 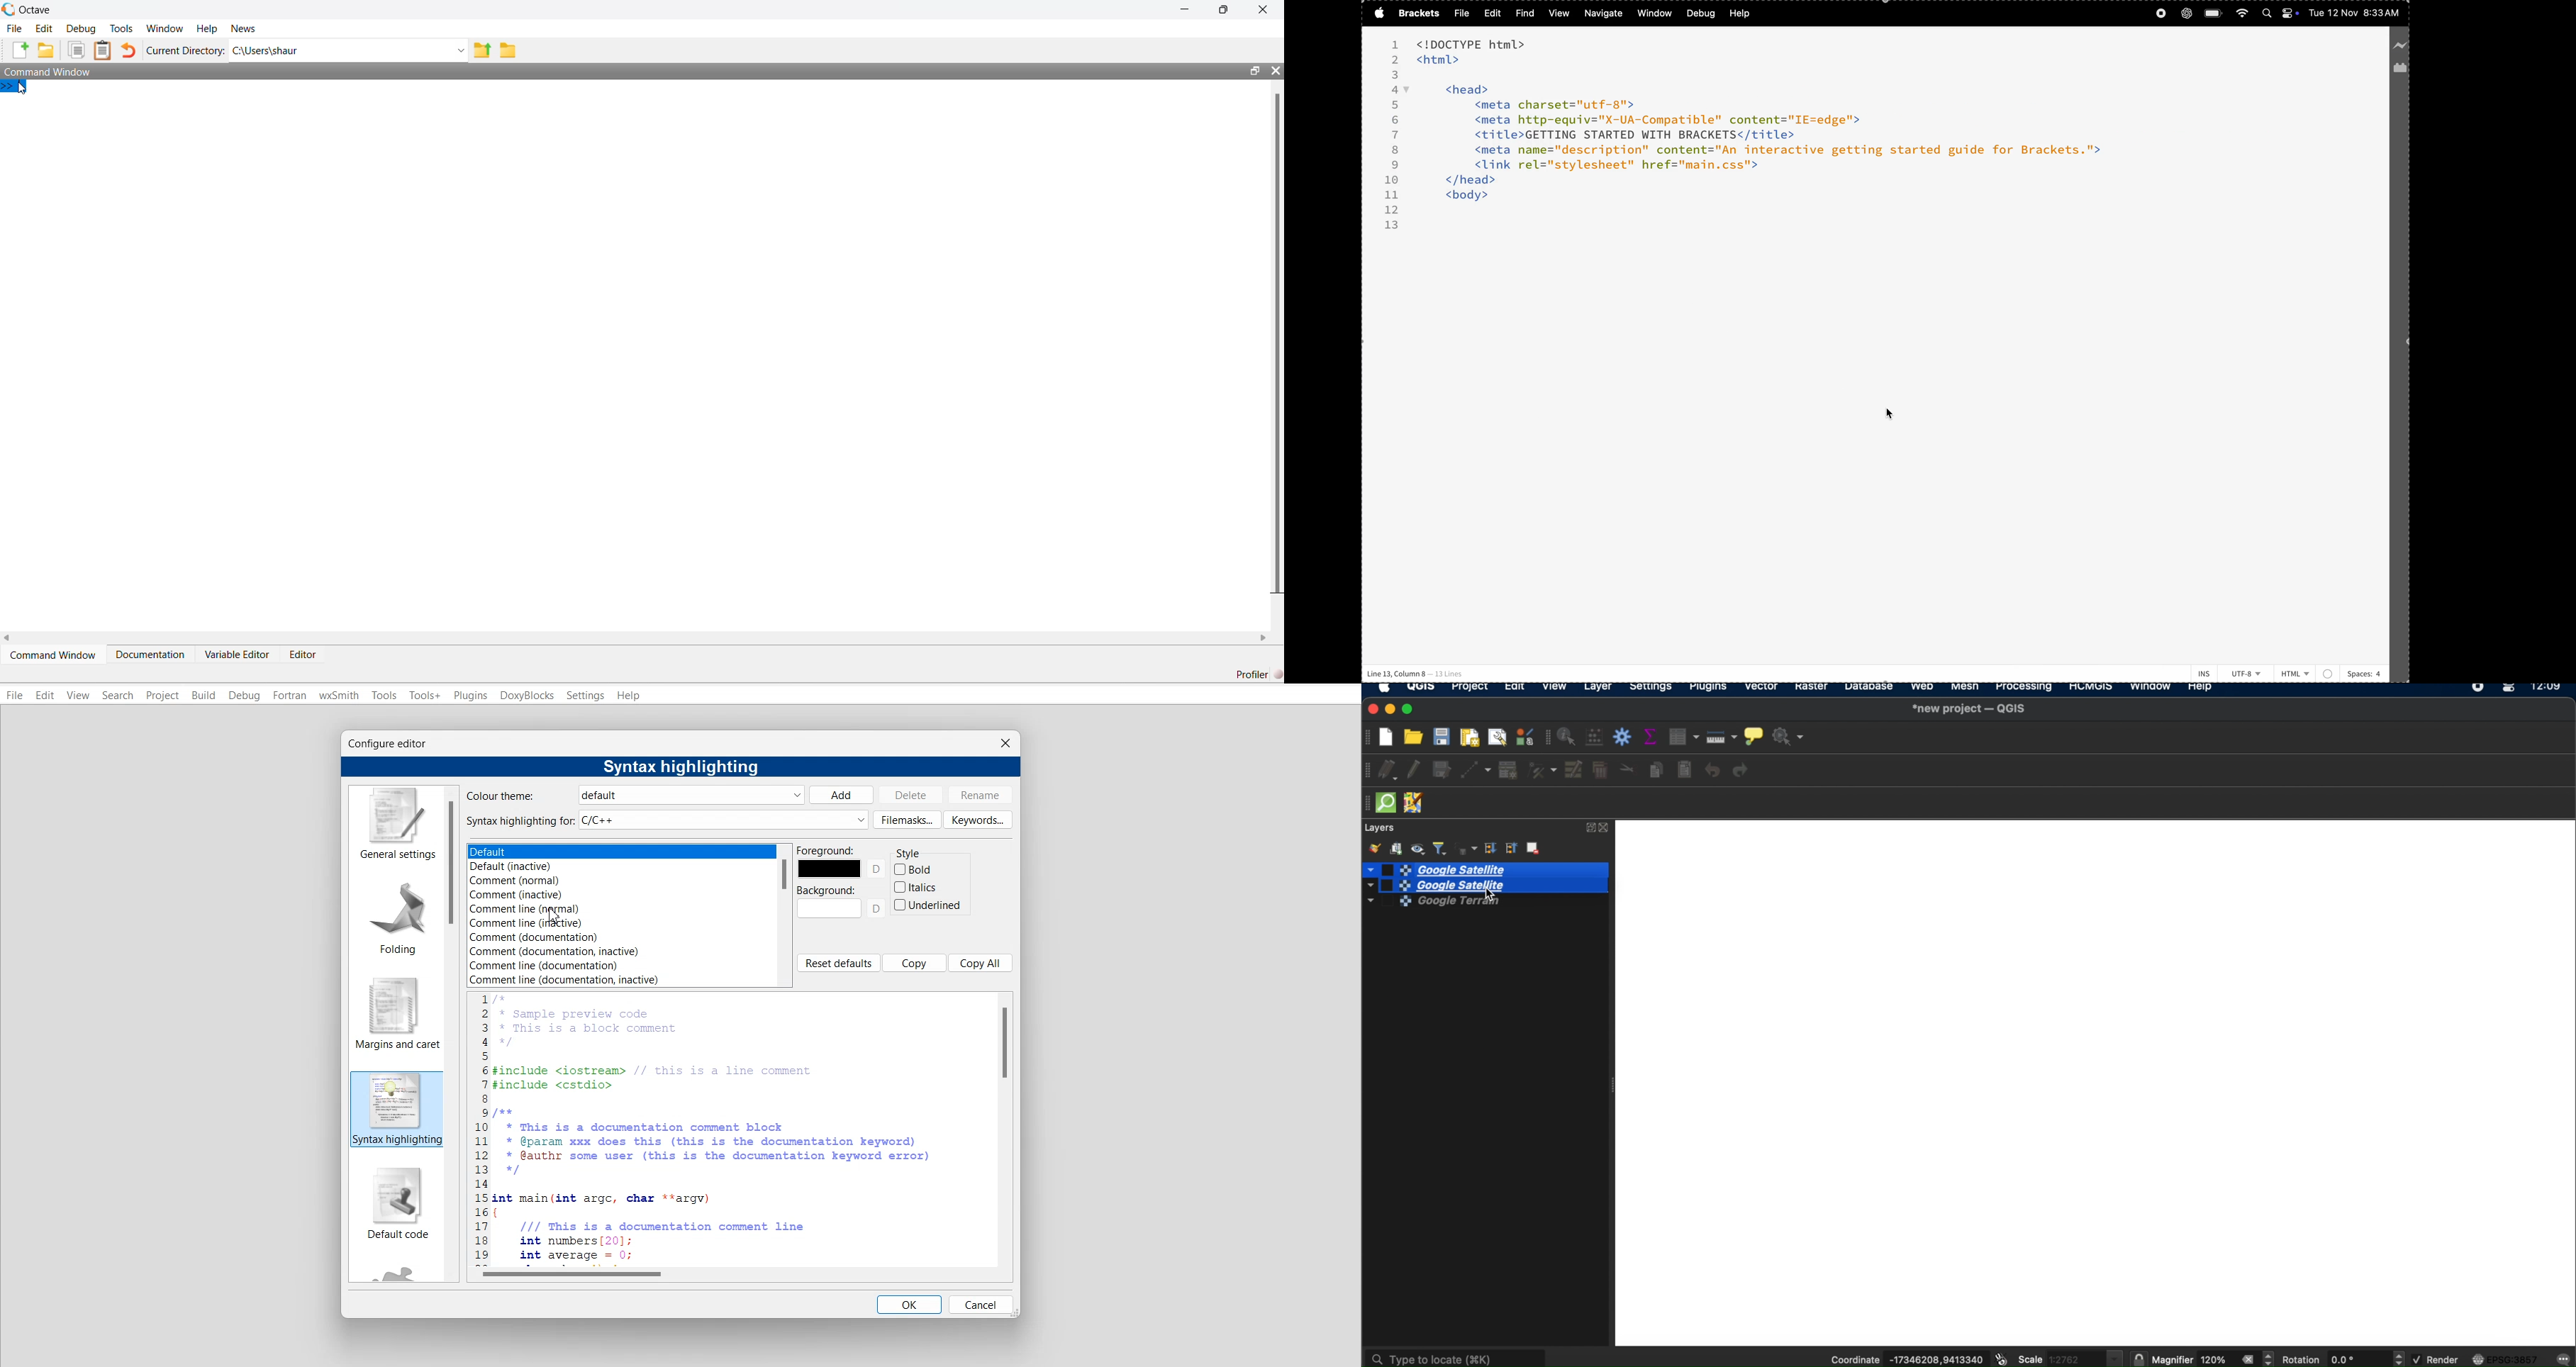 What do you see at coordinates (2364, 672) in the screenshot?
I see `space 4` at bounding box center [2364, 672].